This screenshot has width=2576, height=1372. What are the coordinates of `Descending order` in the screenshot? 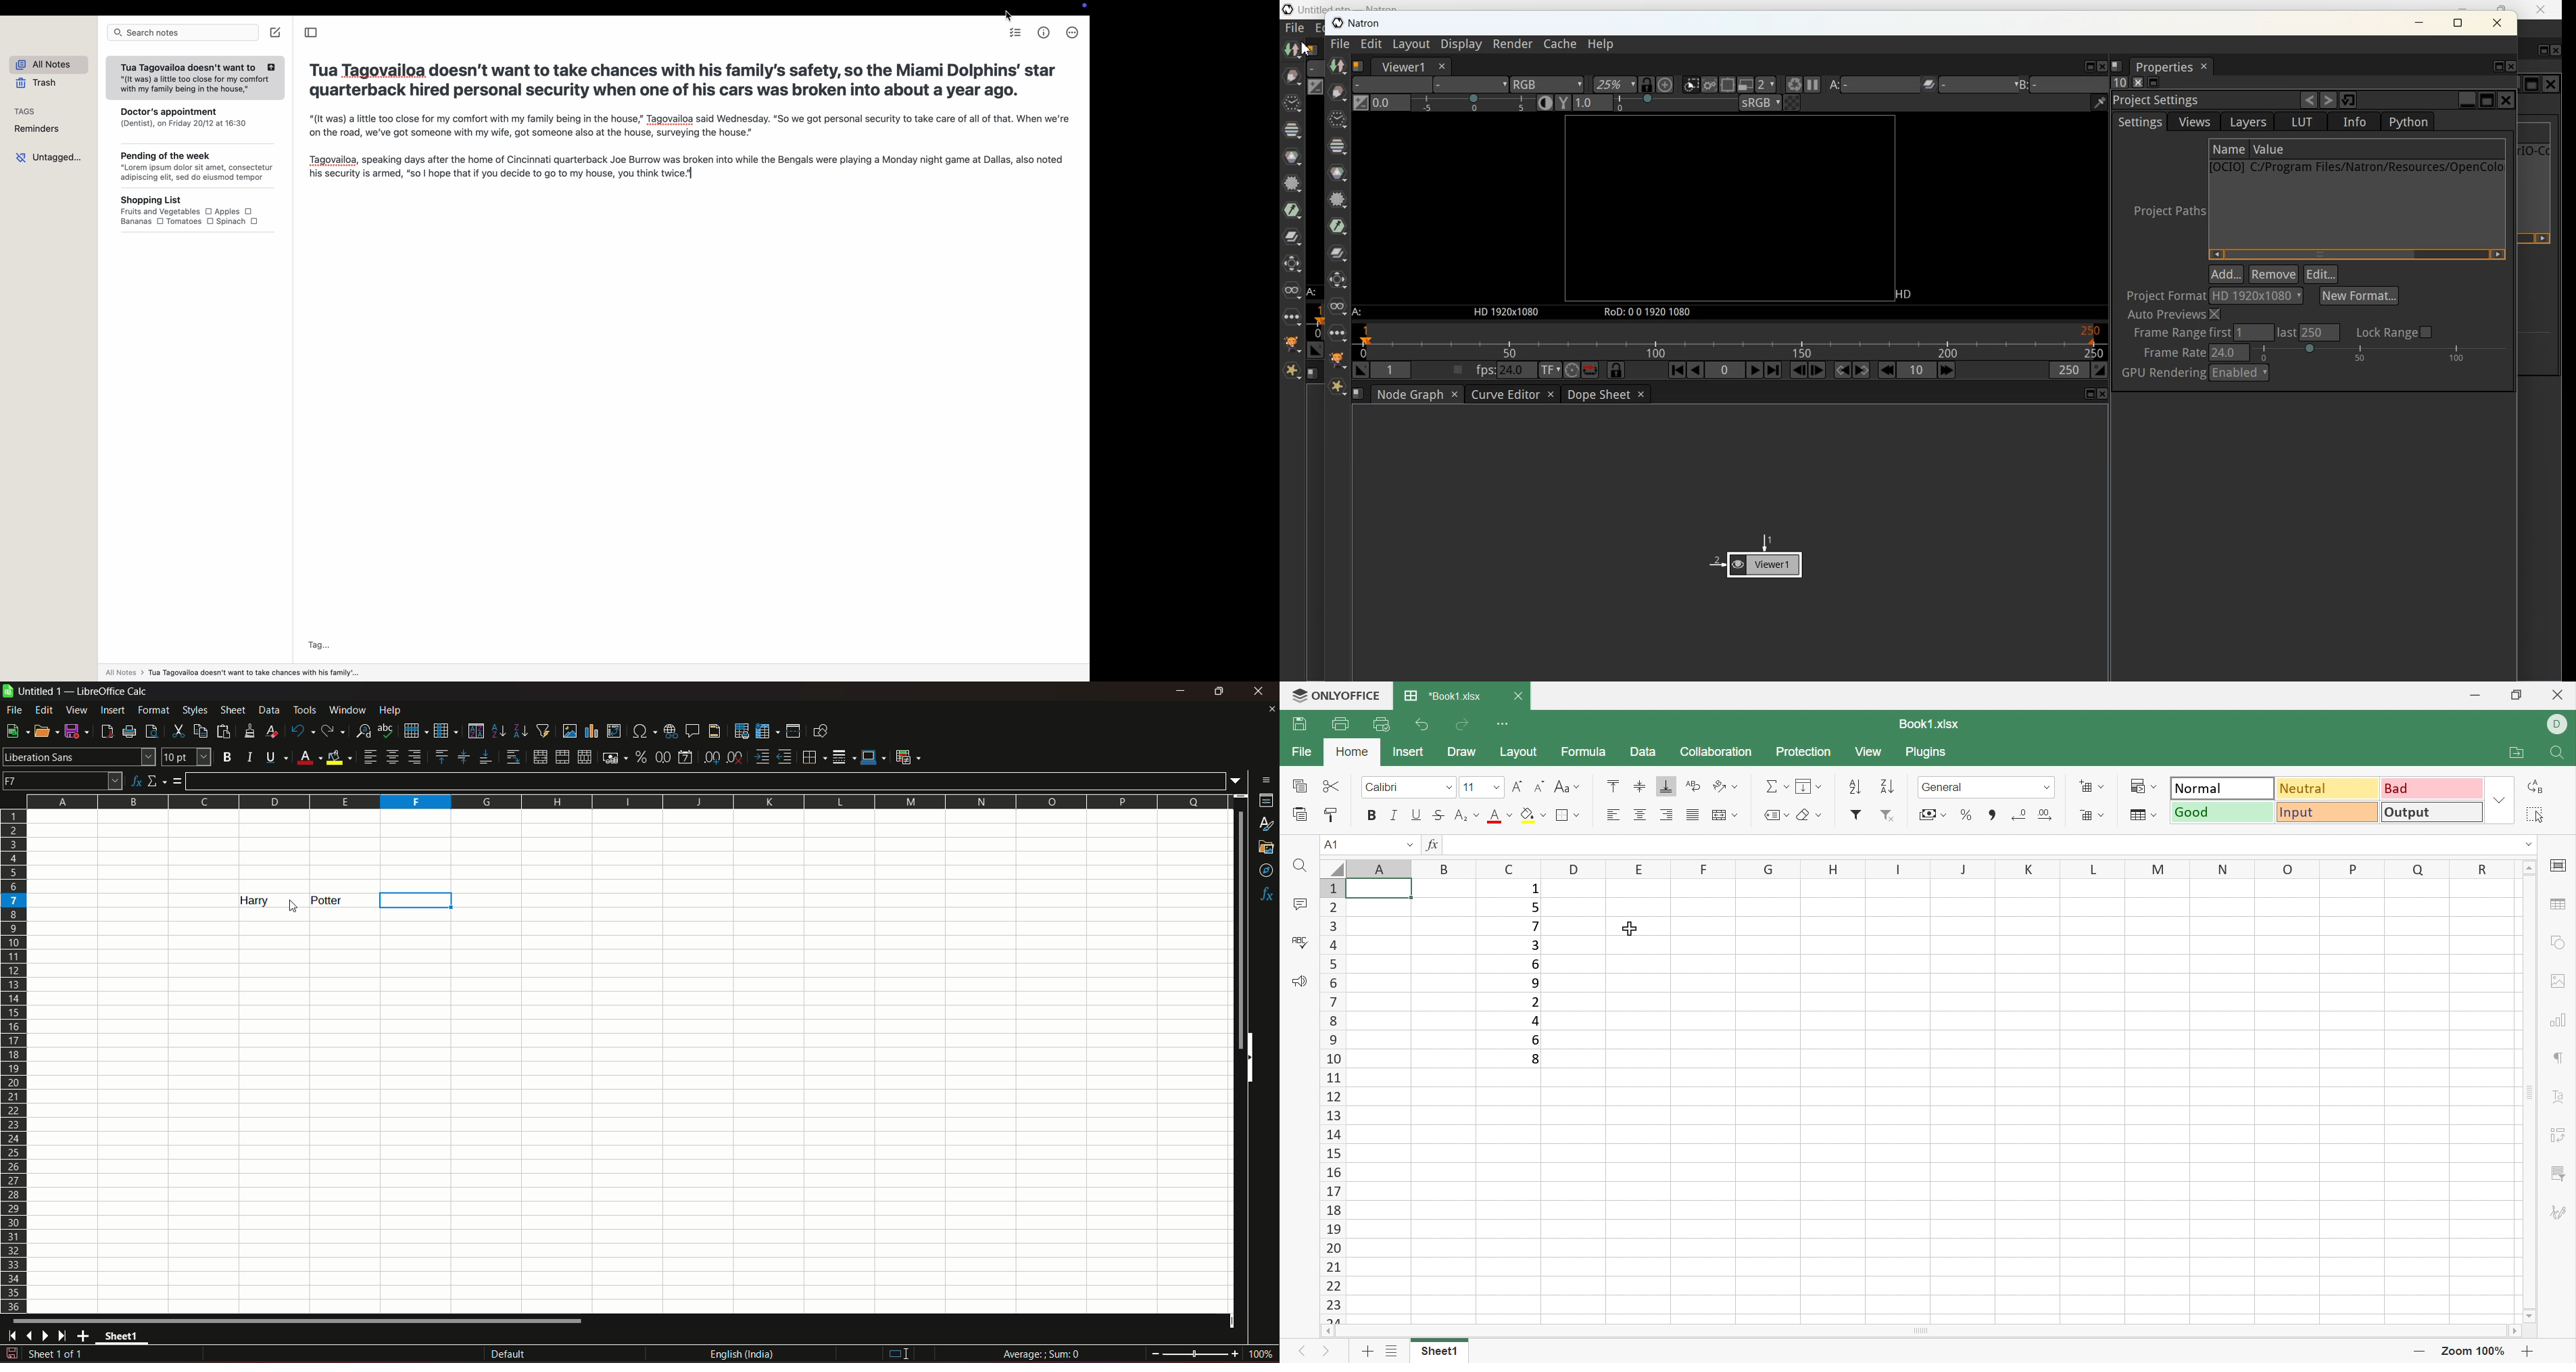 It's located at (1884, 787).